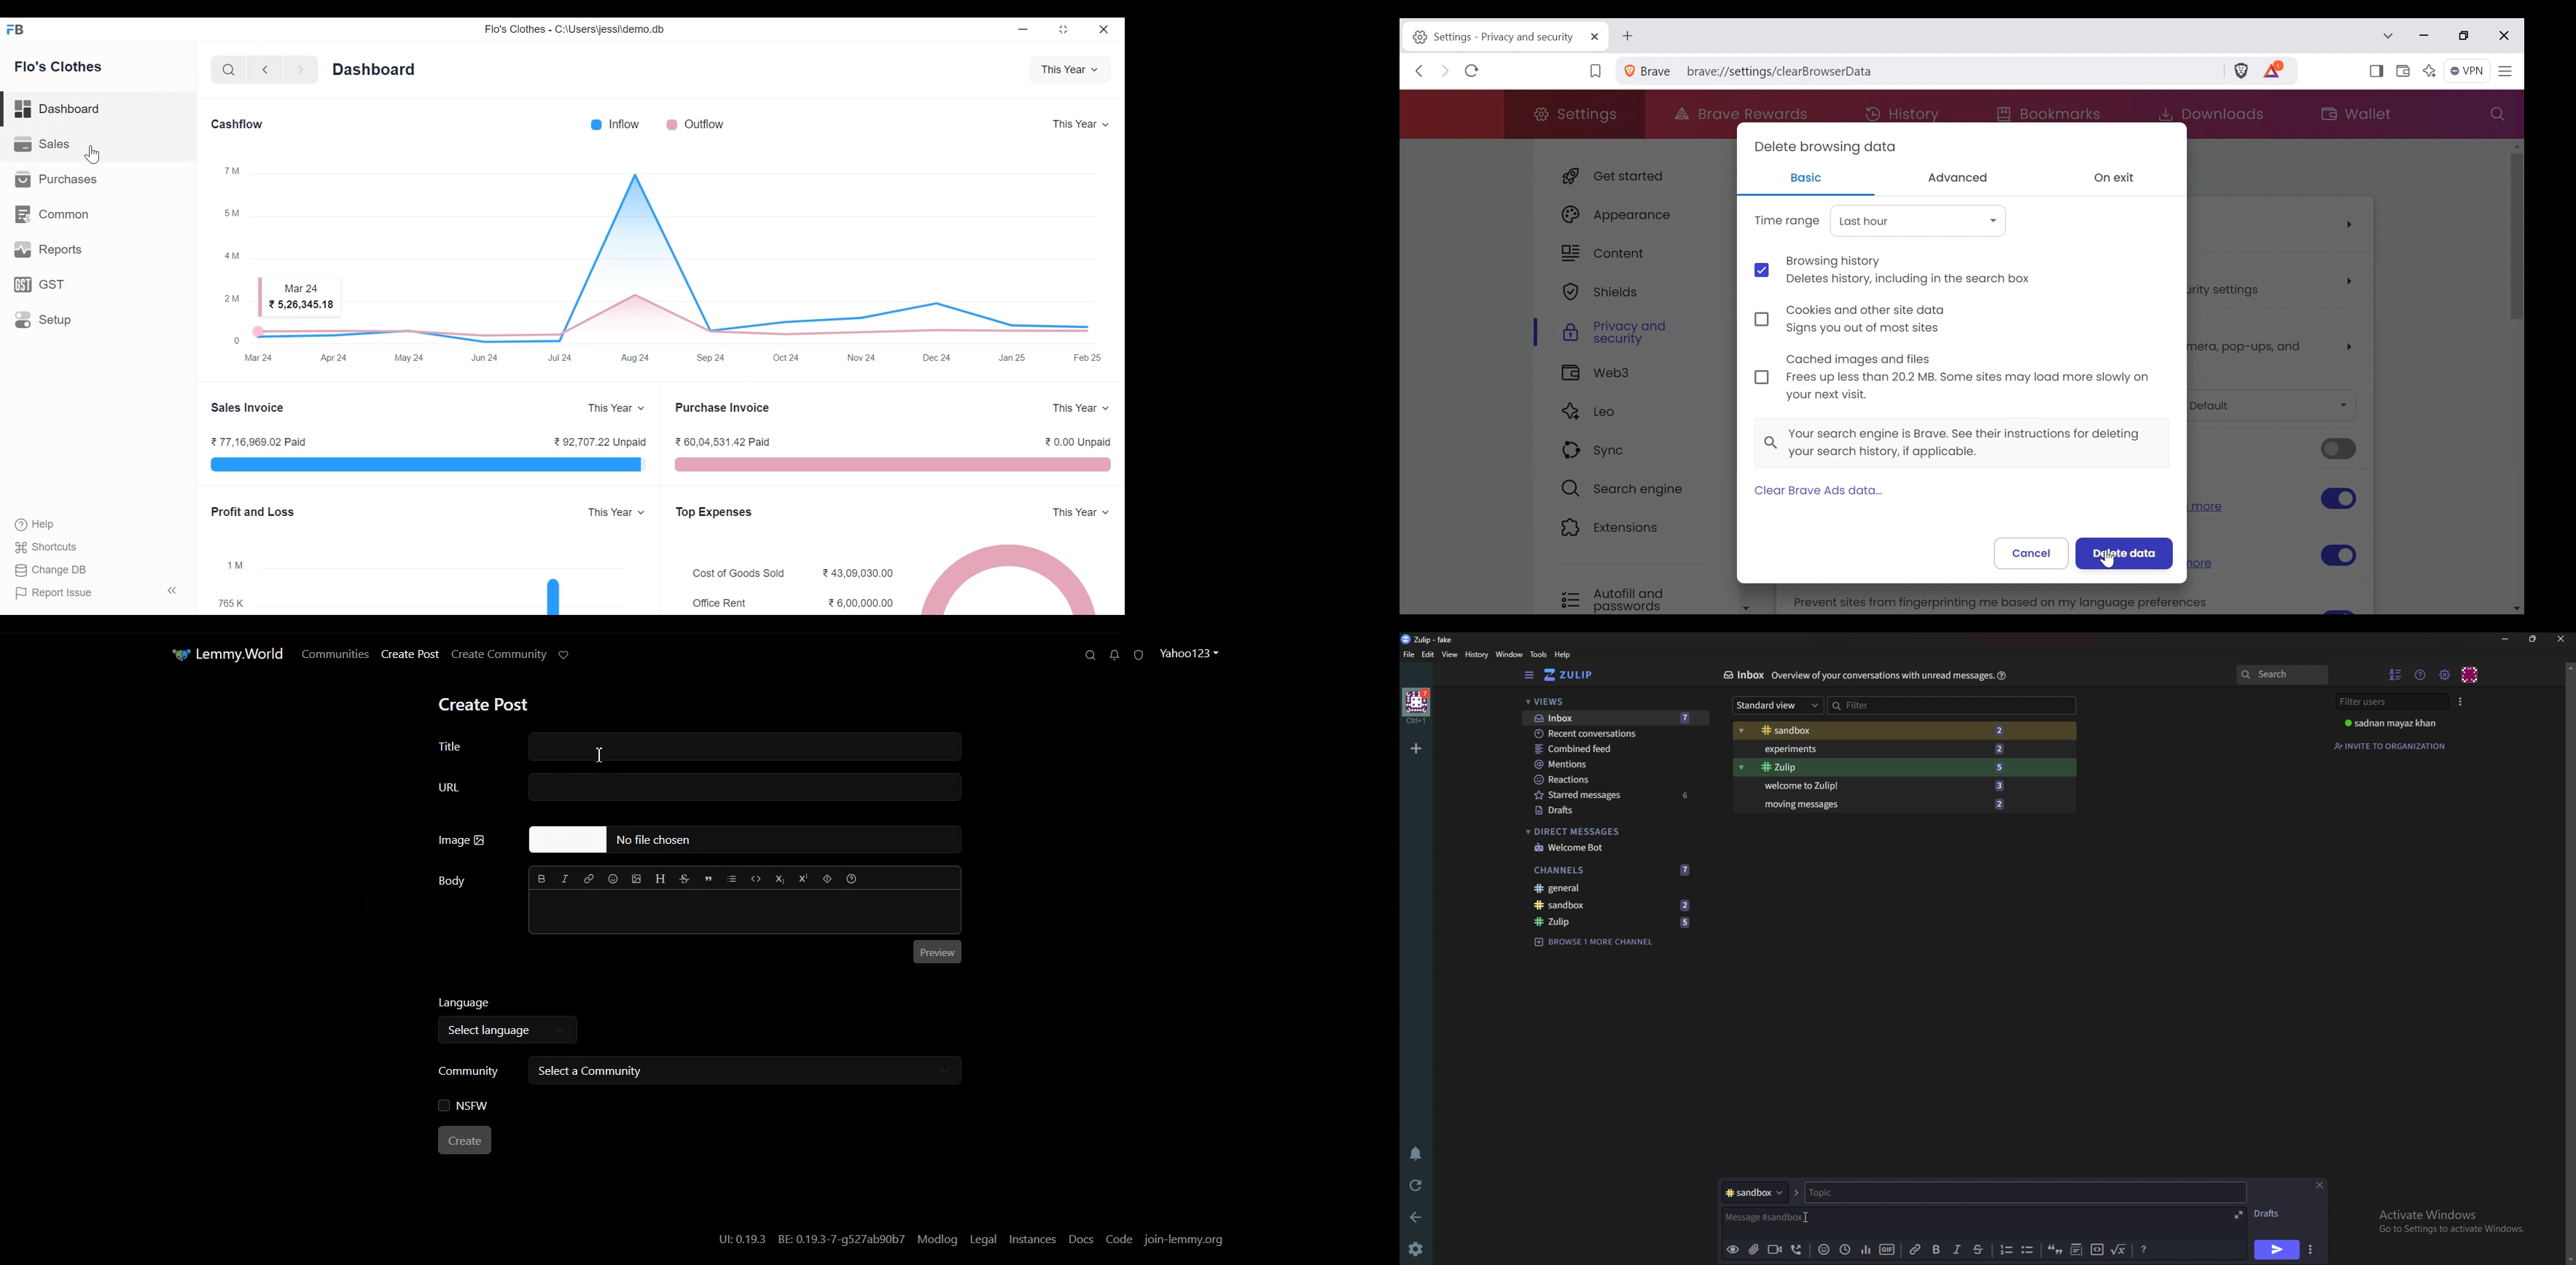  I want to click on Typing window, so click(746, 913).